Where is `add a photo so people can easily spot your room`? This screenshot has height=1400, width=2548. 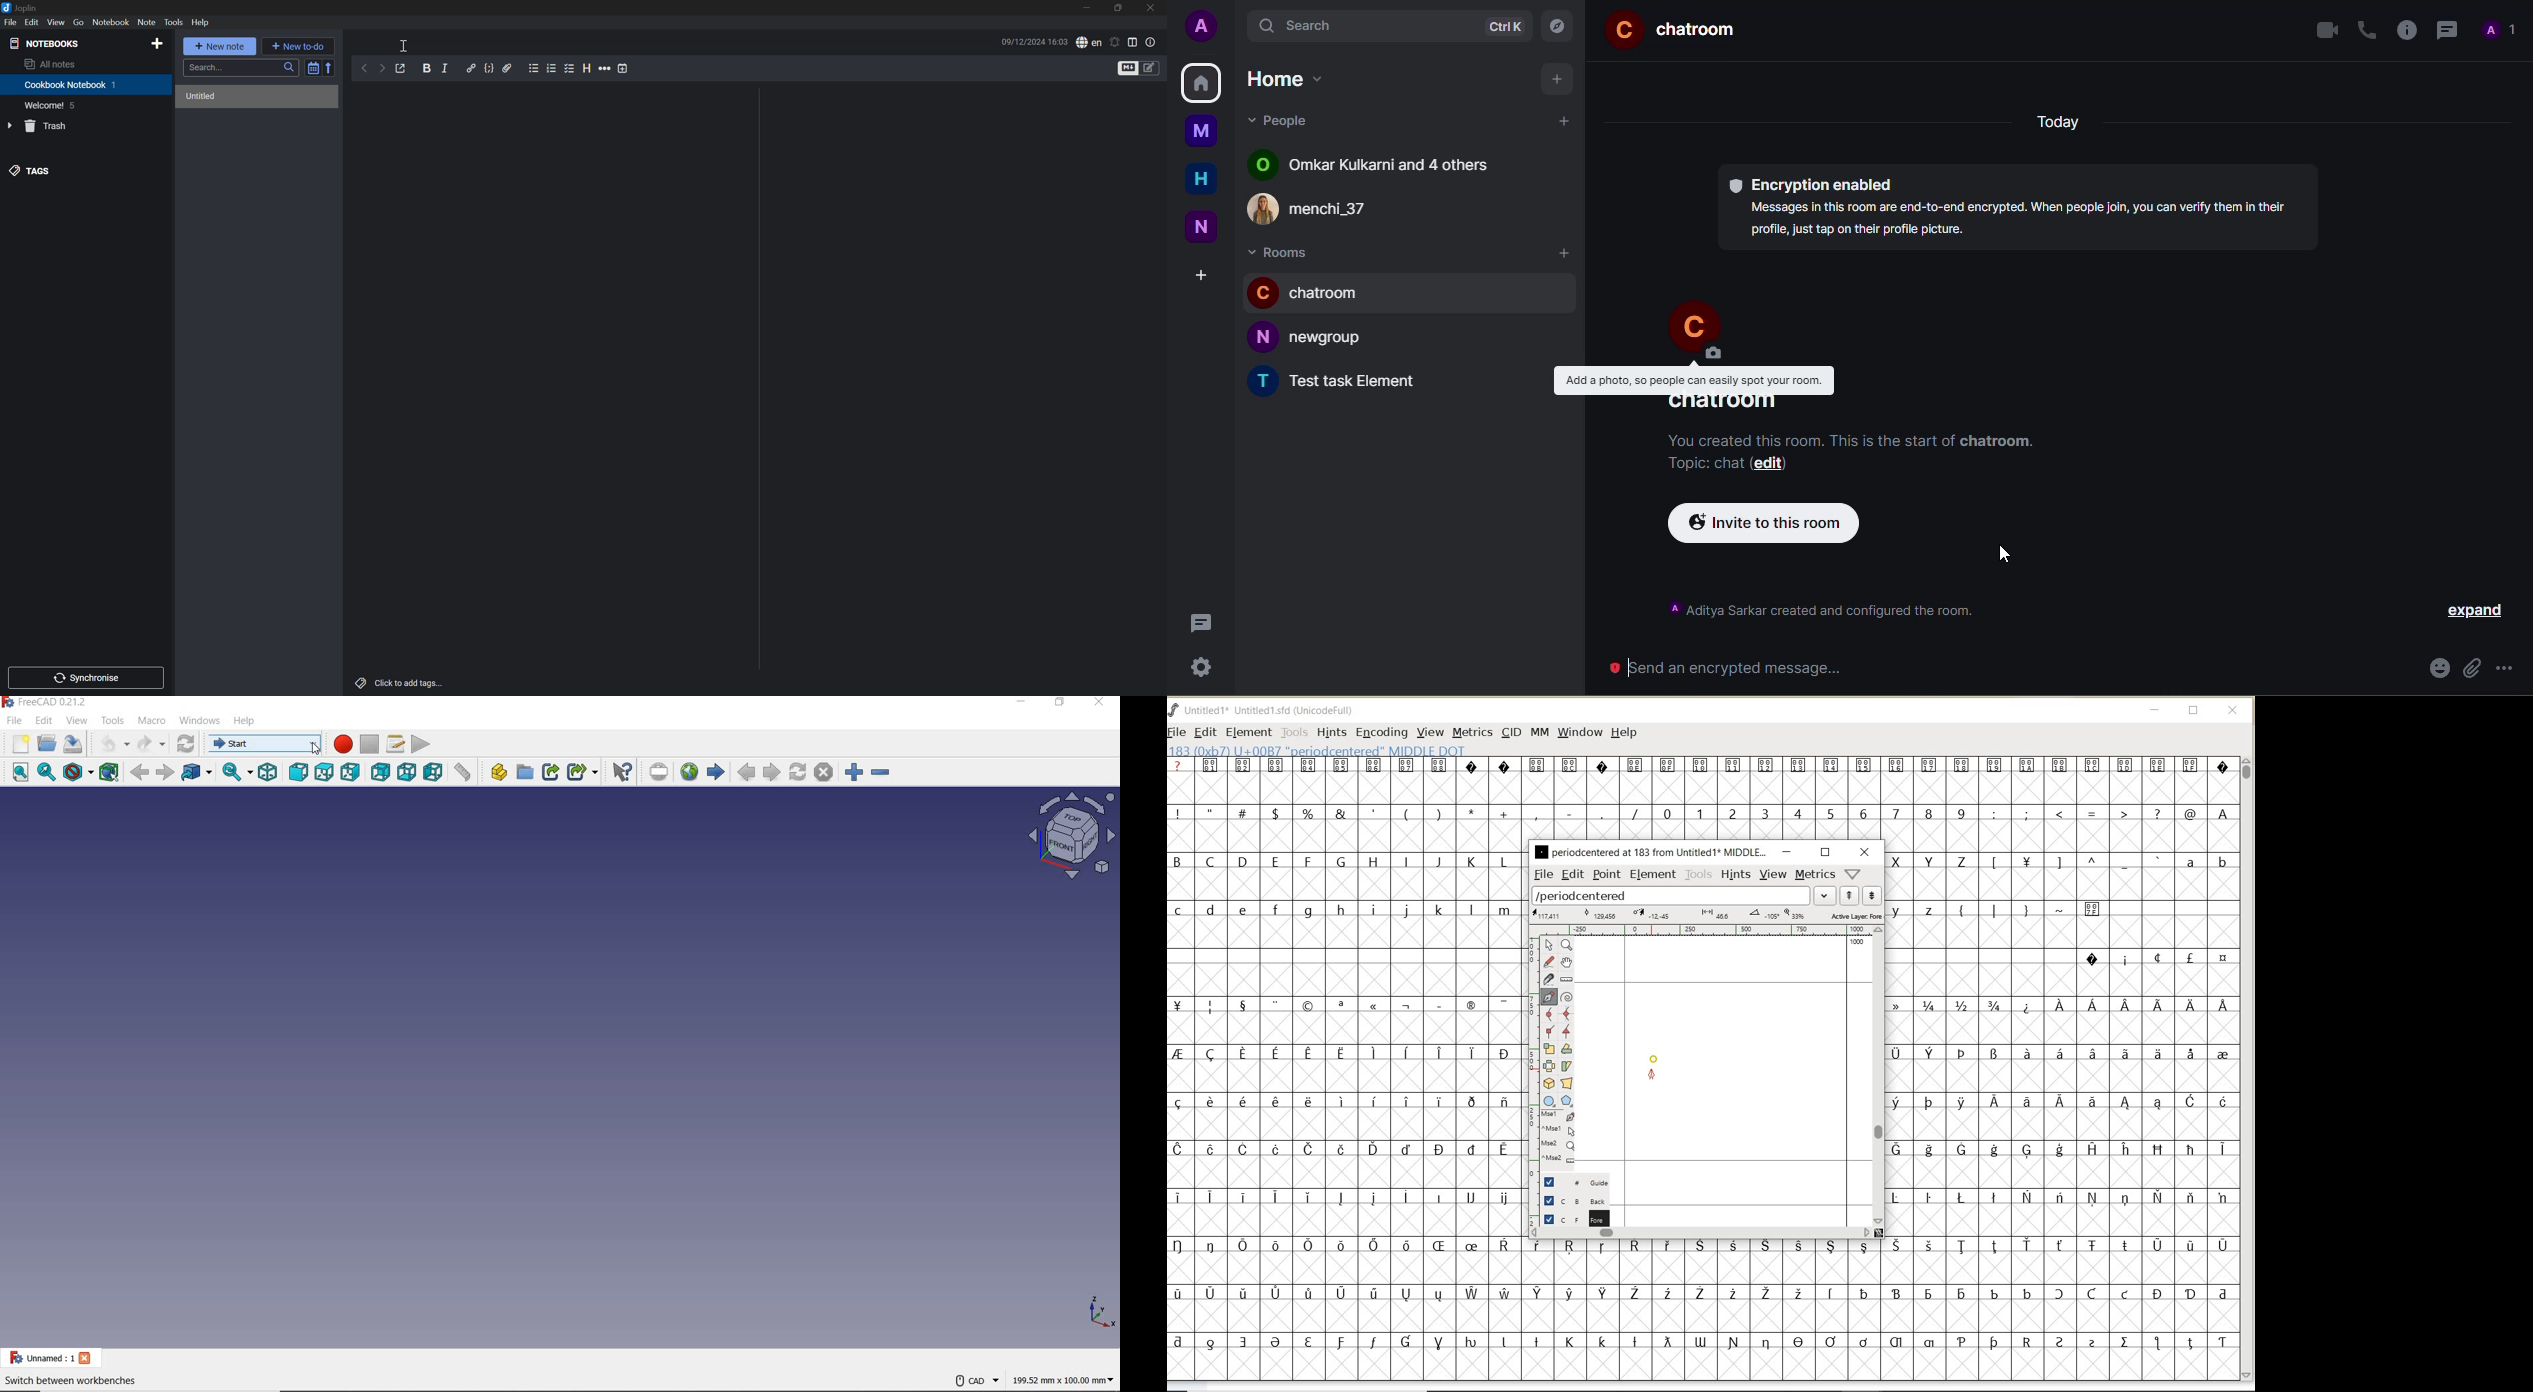 add a photo so people can easily spot your room is located at coordinates (1697, 378).